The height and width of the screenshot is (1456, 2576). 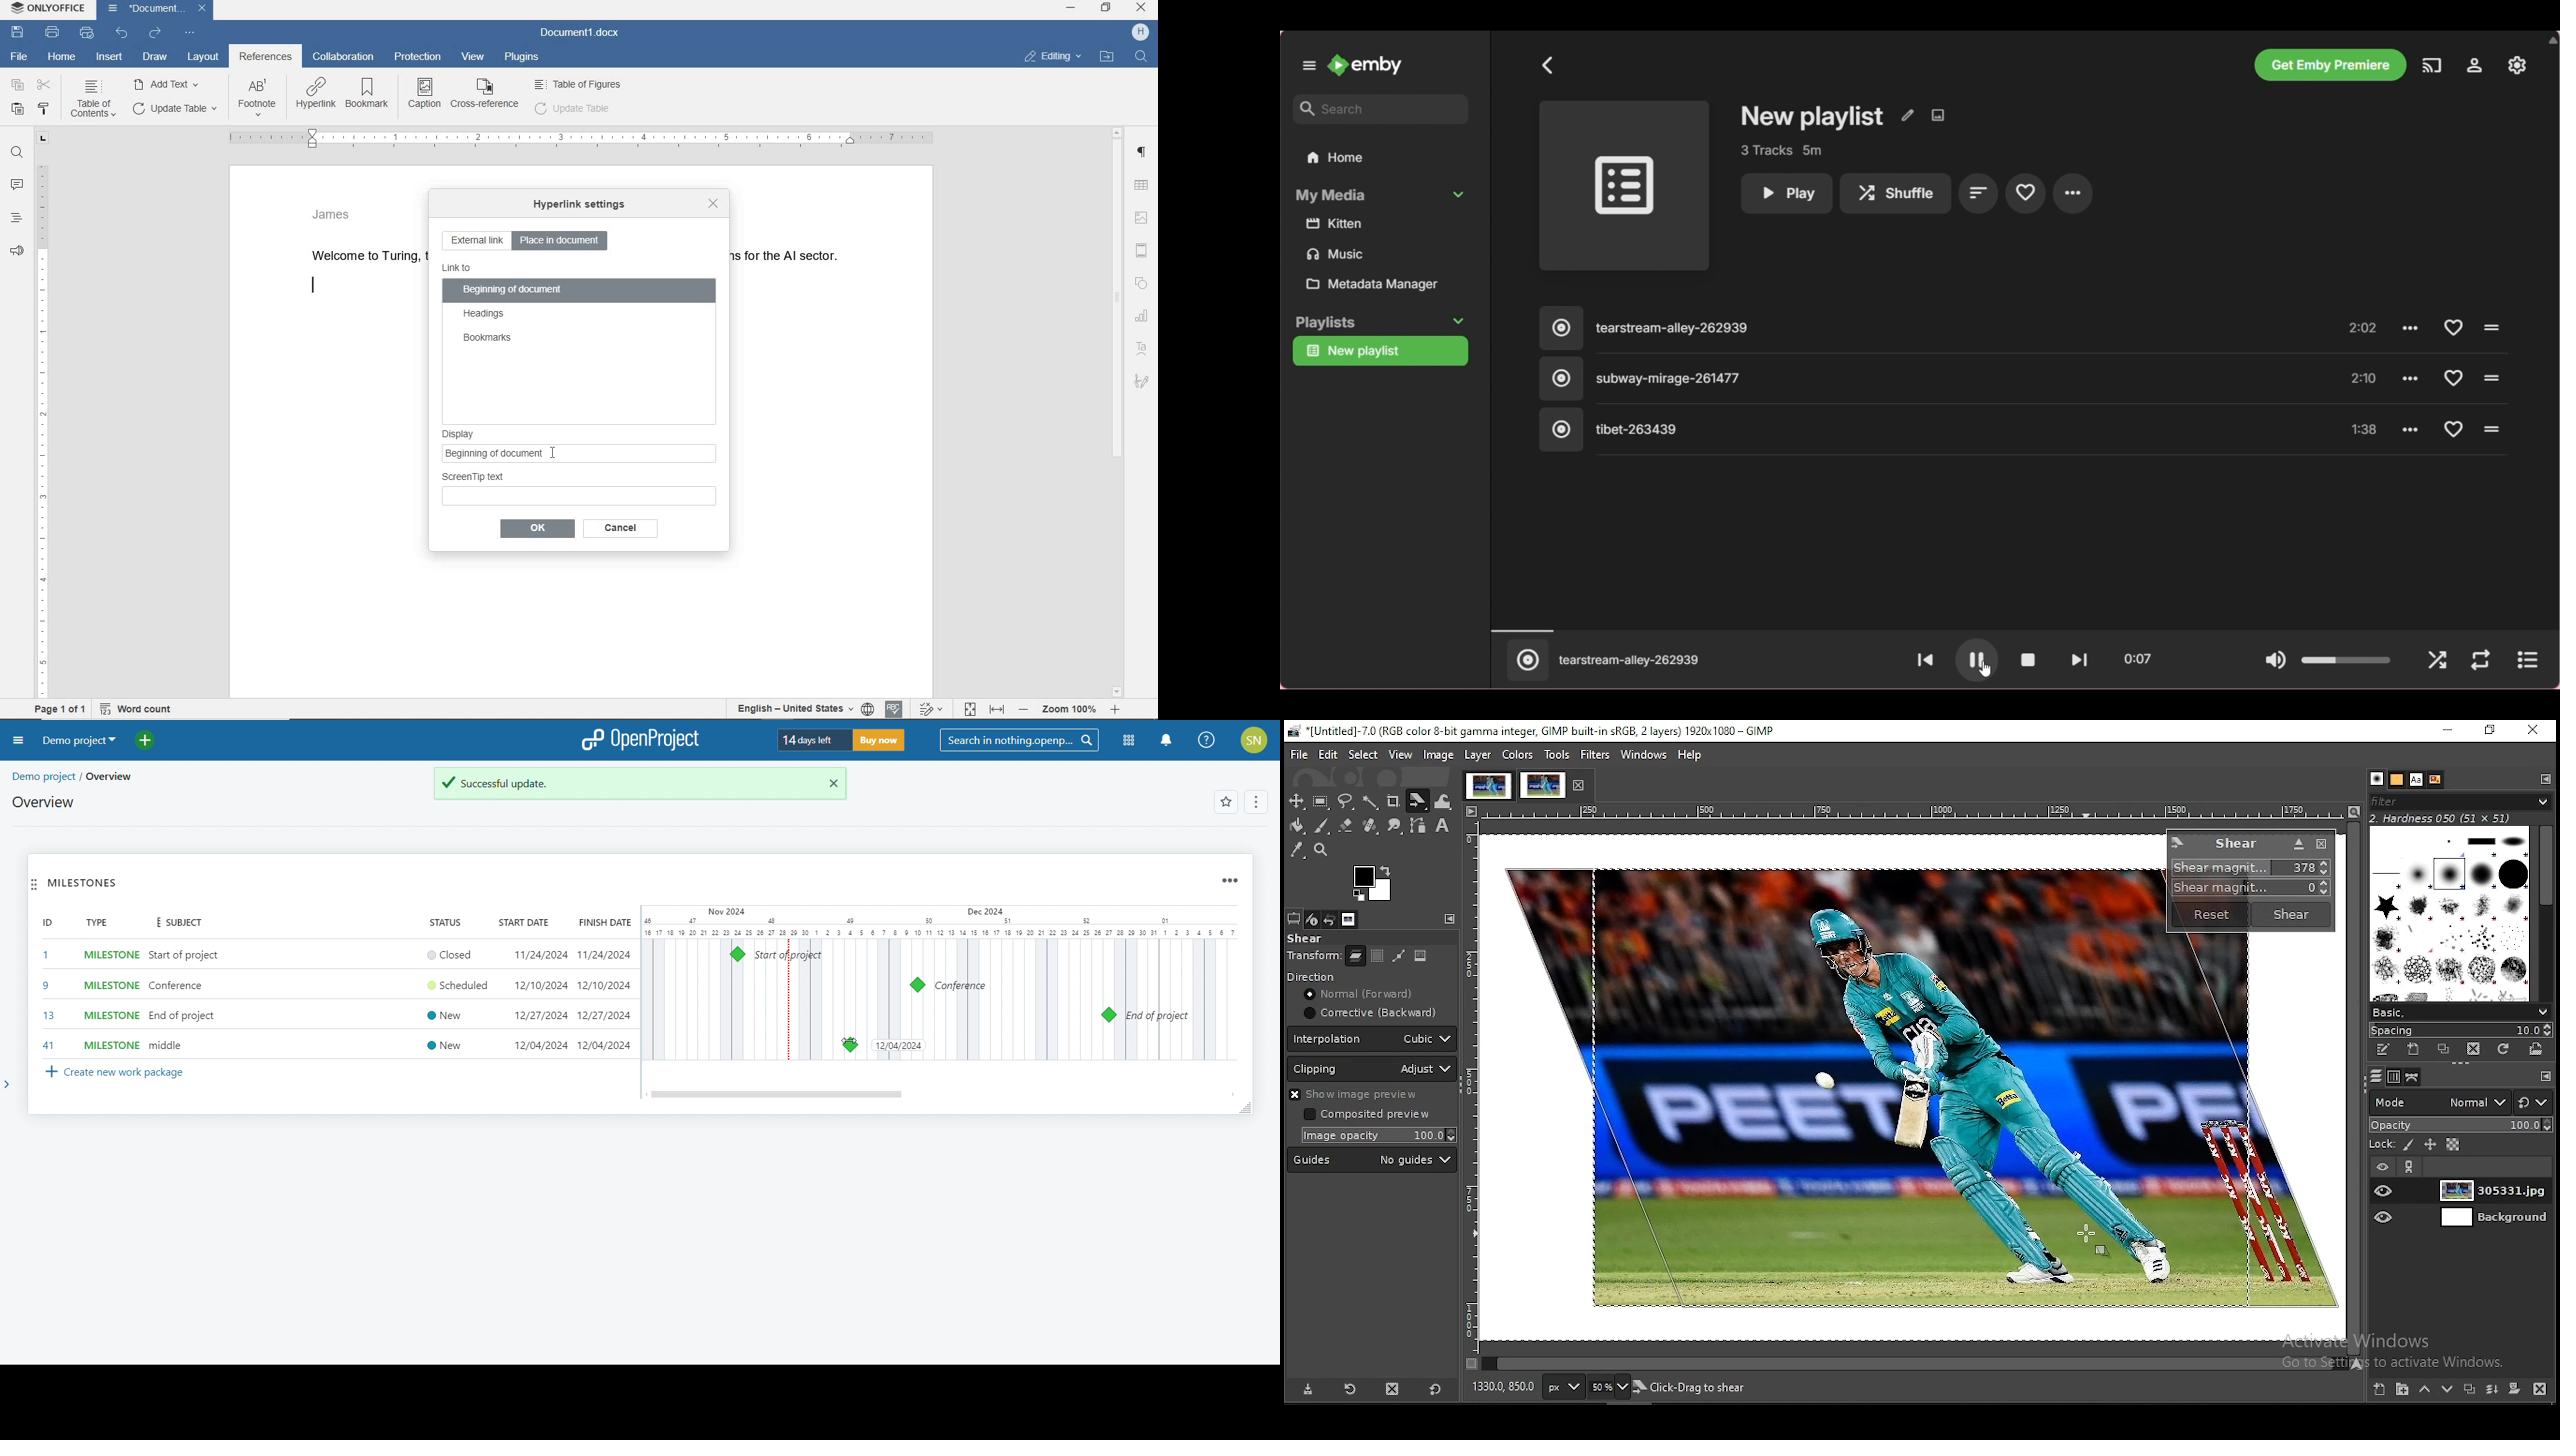 What do you see at coordinates (122, 34) in the screenshot?
I see `undo` at bounding box center [122, 34].